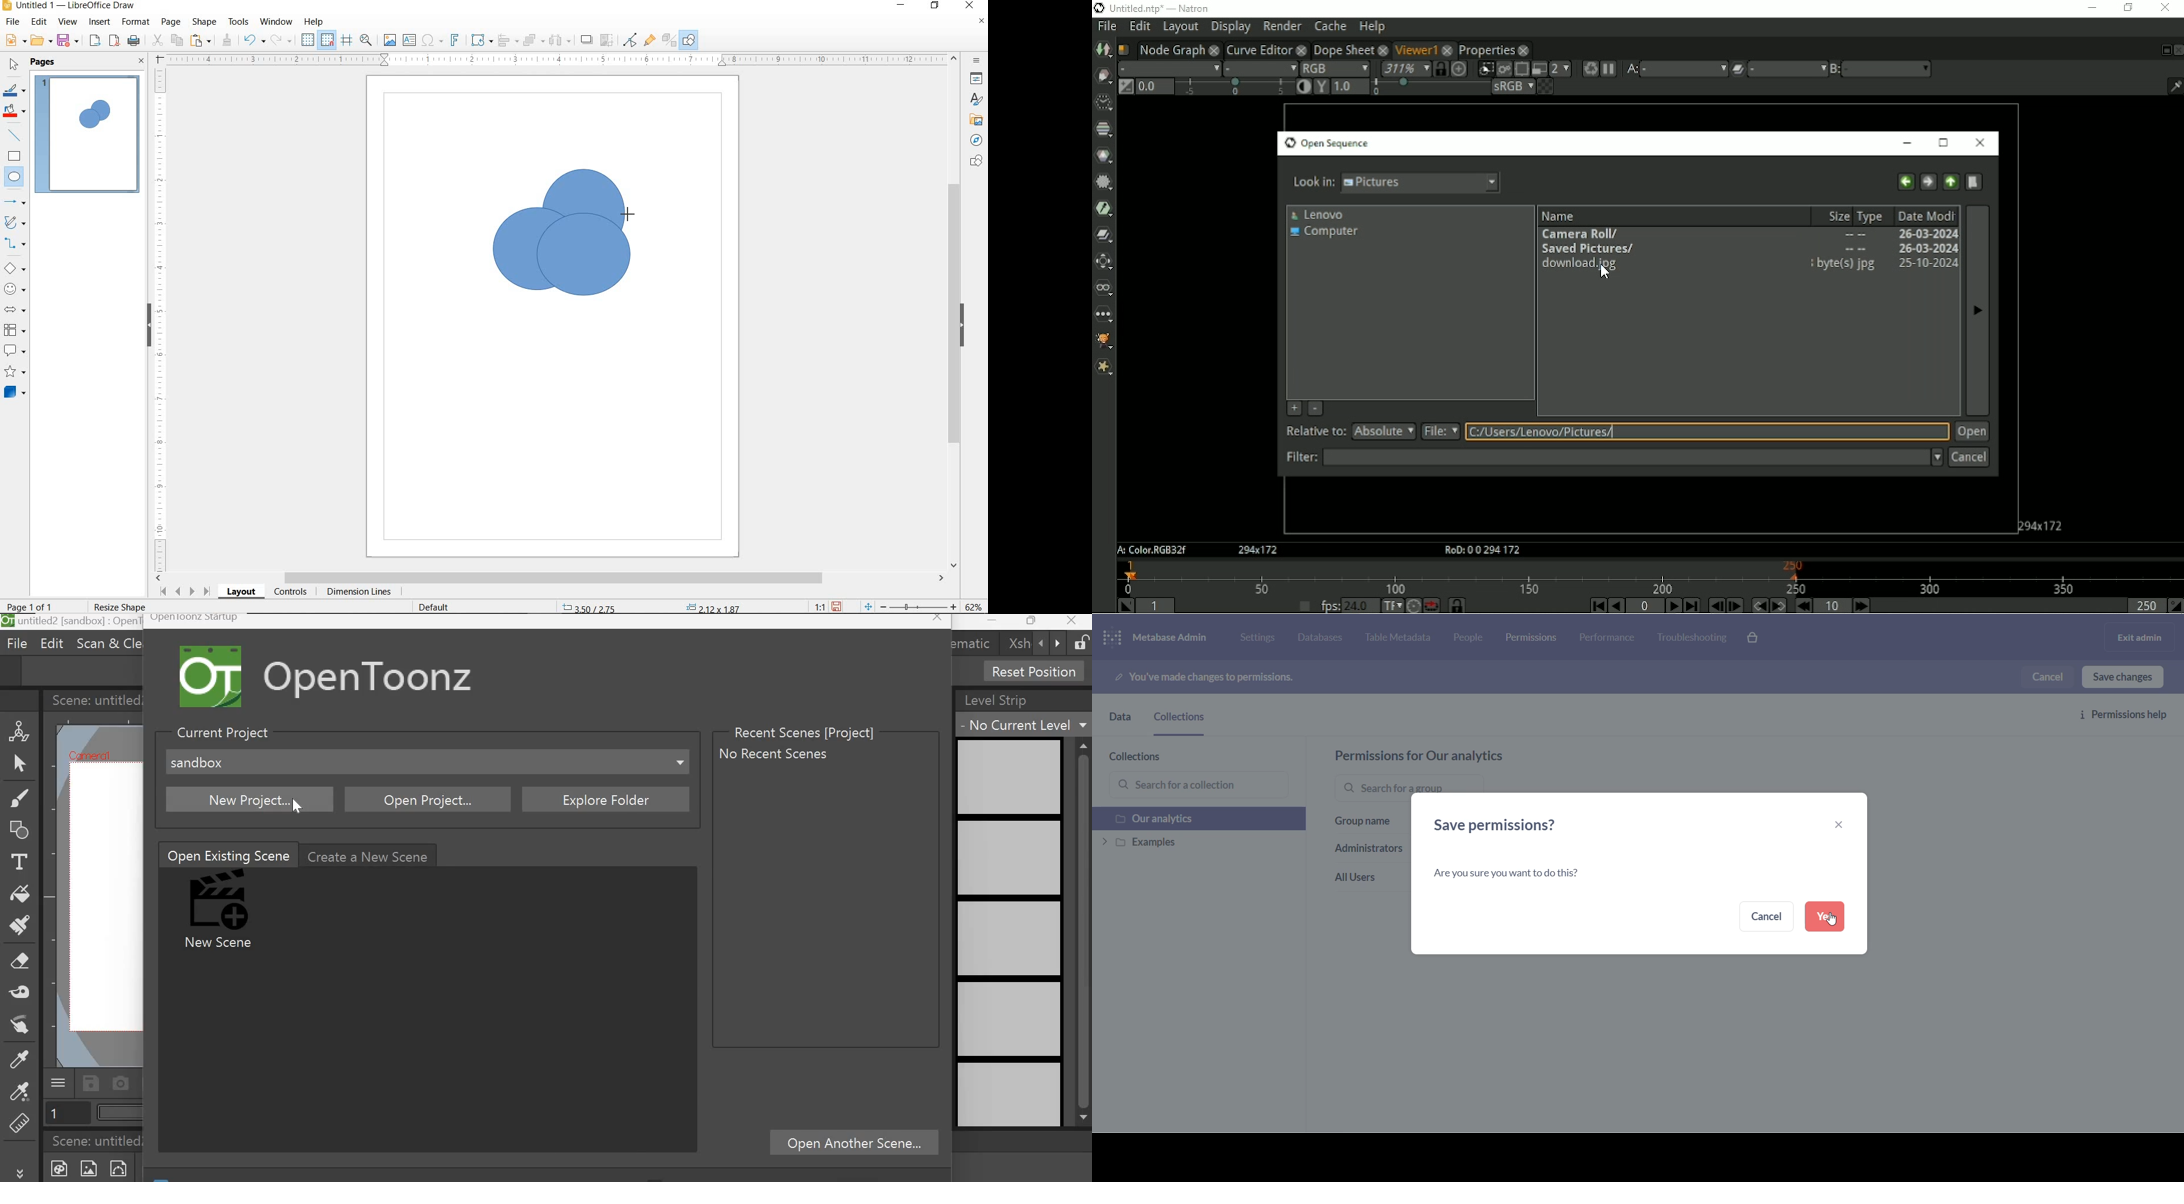 Image resolution: width=2184 pixels, height=1204 pixels. Describe the element at coordinates (158, 41) in the screenshot. I see `CUT` at that location.